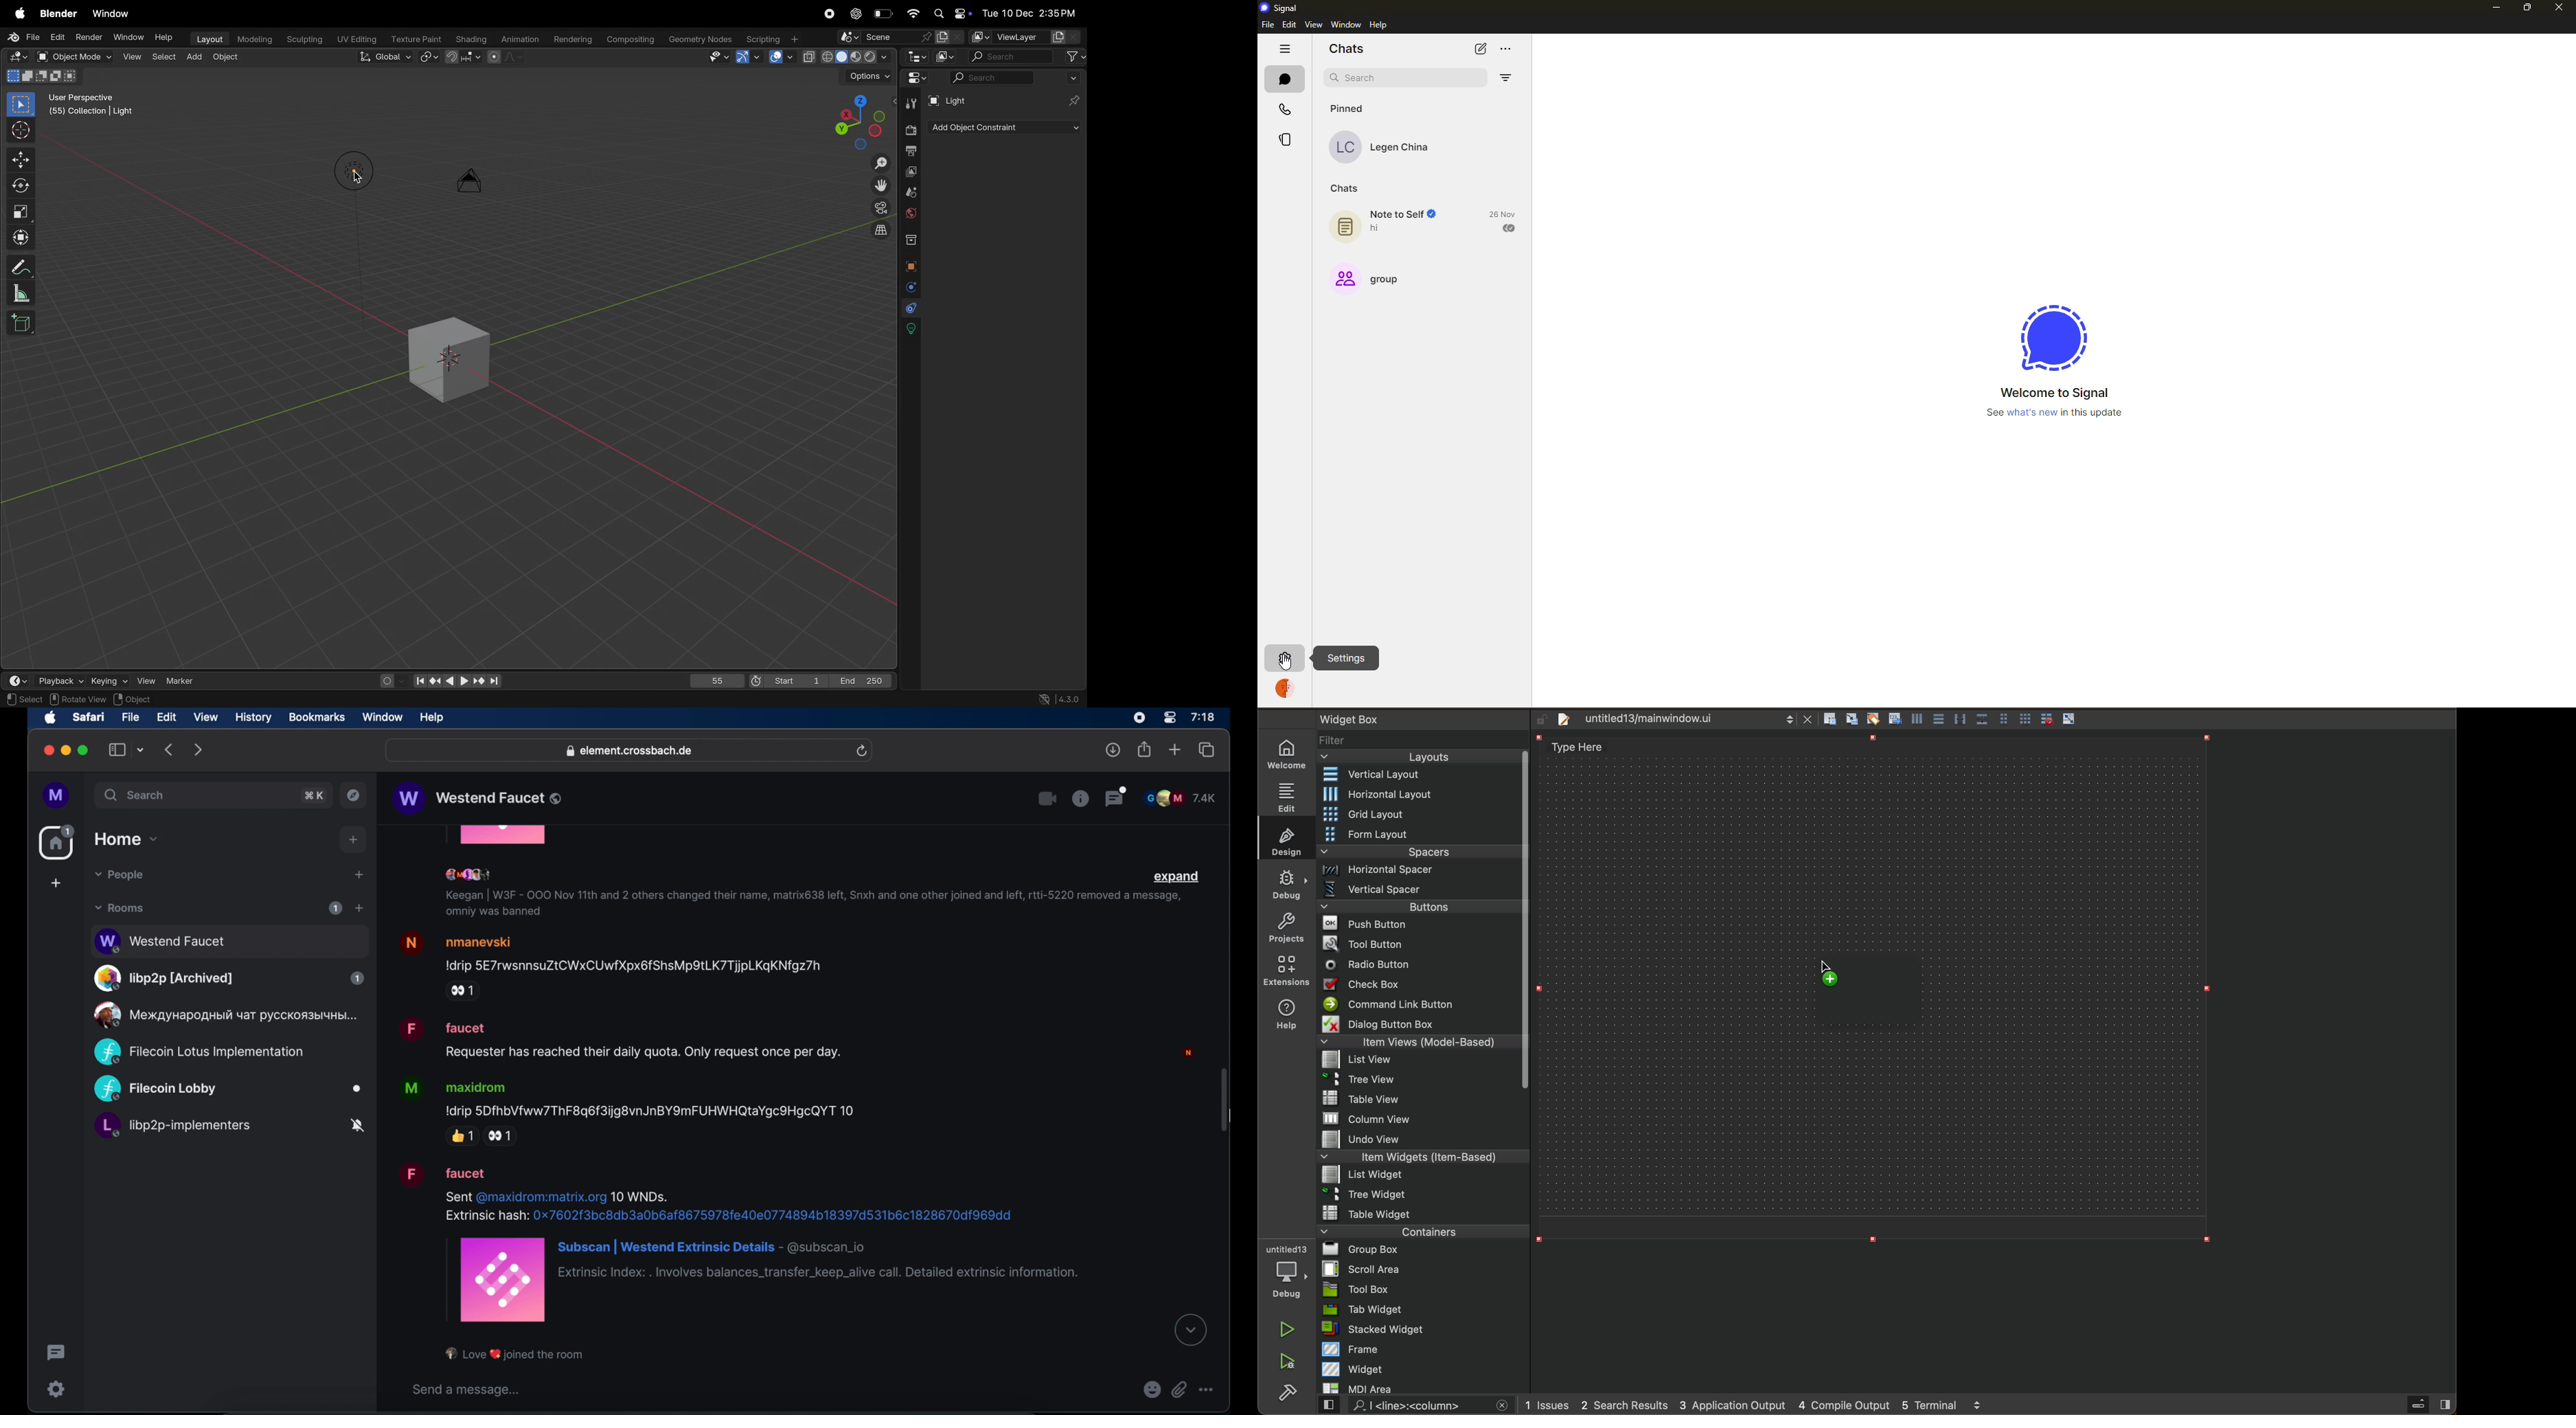  Describe the element at coordinates (1349, 148) in the screenshot. I see `LC` at that location.